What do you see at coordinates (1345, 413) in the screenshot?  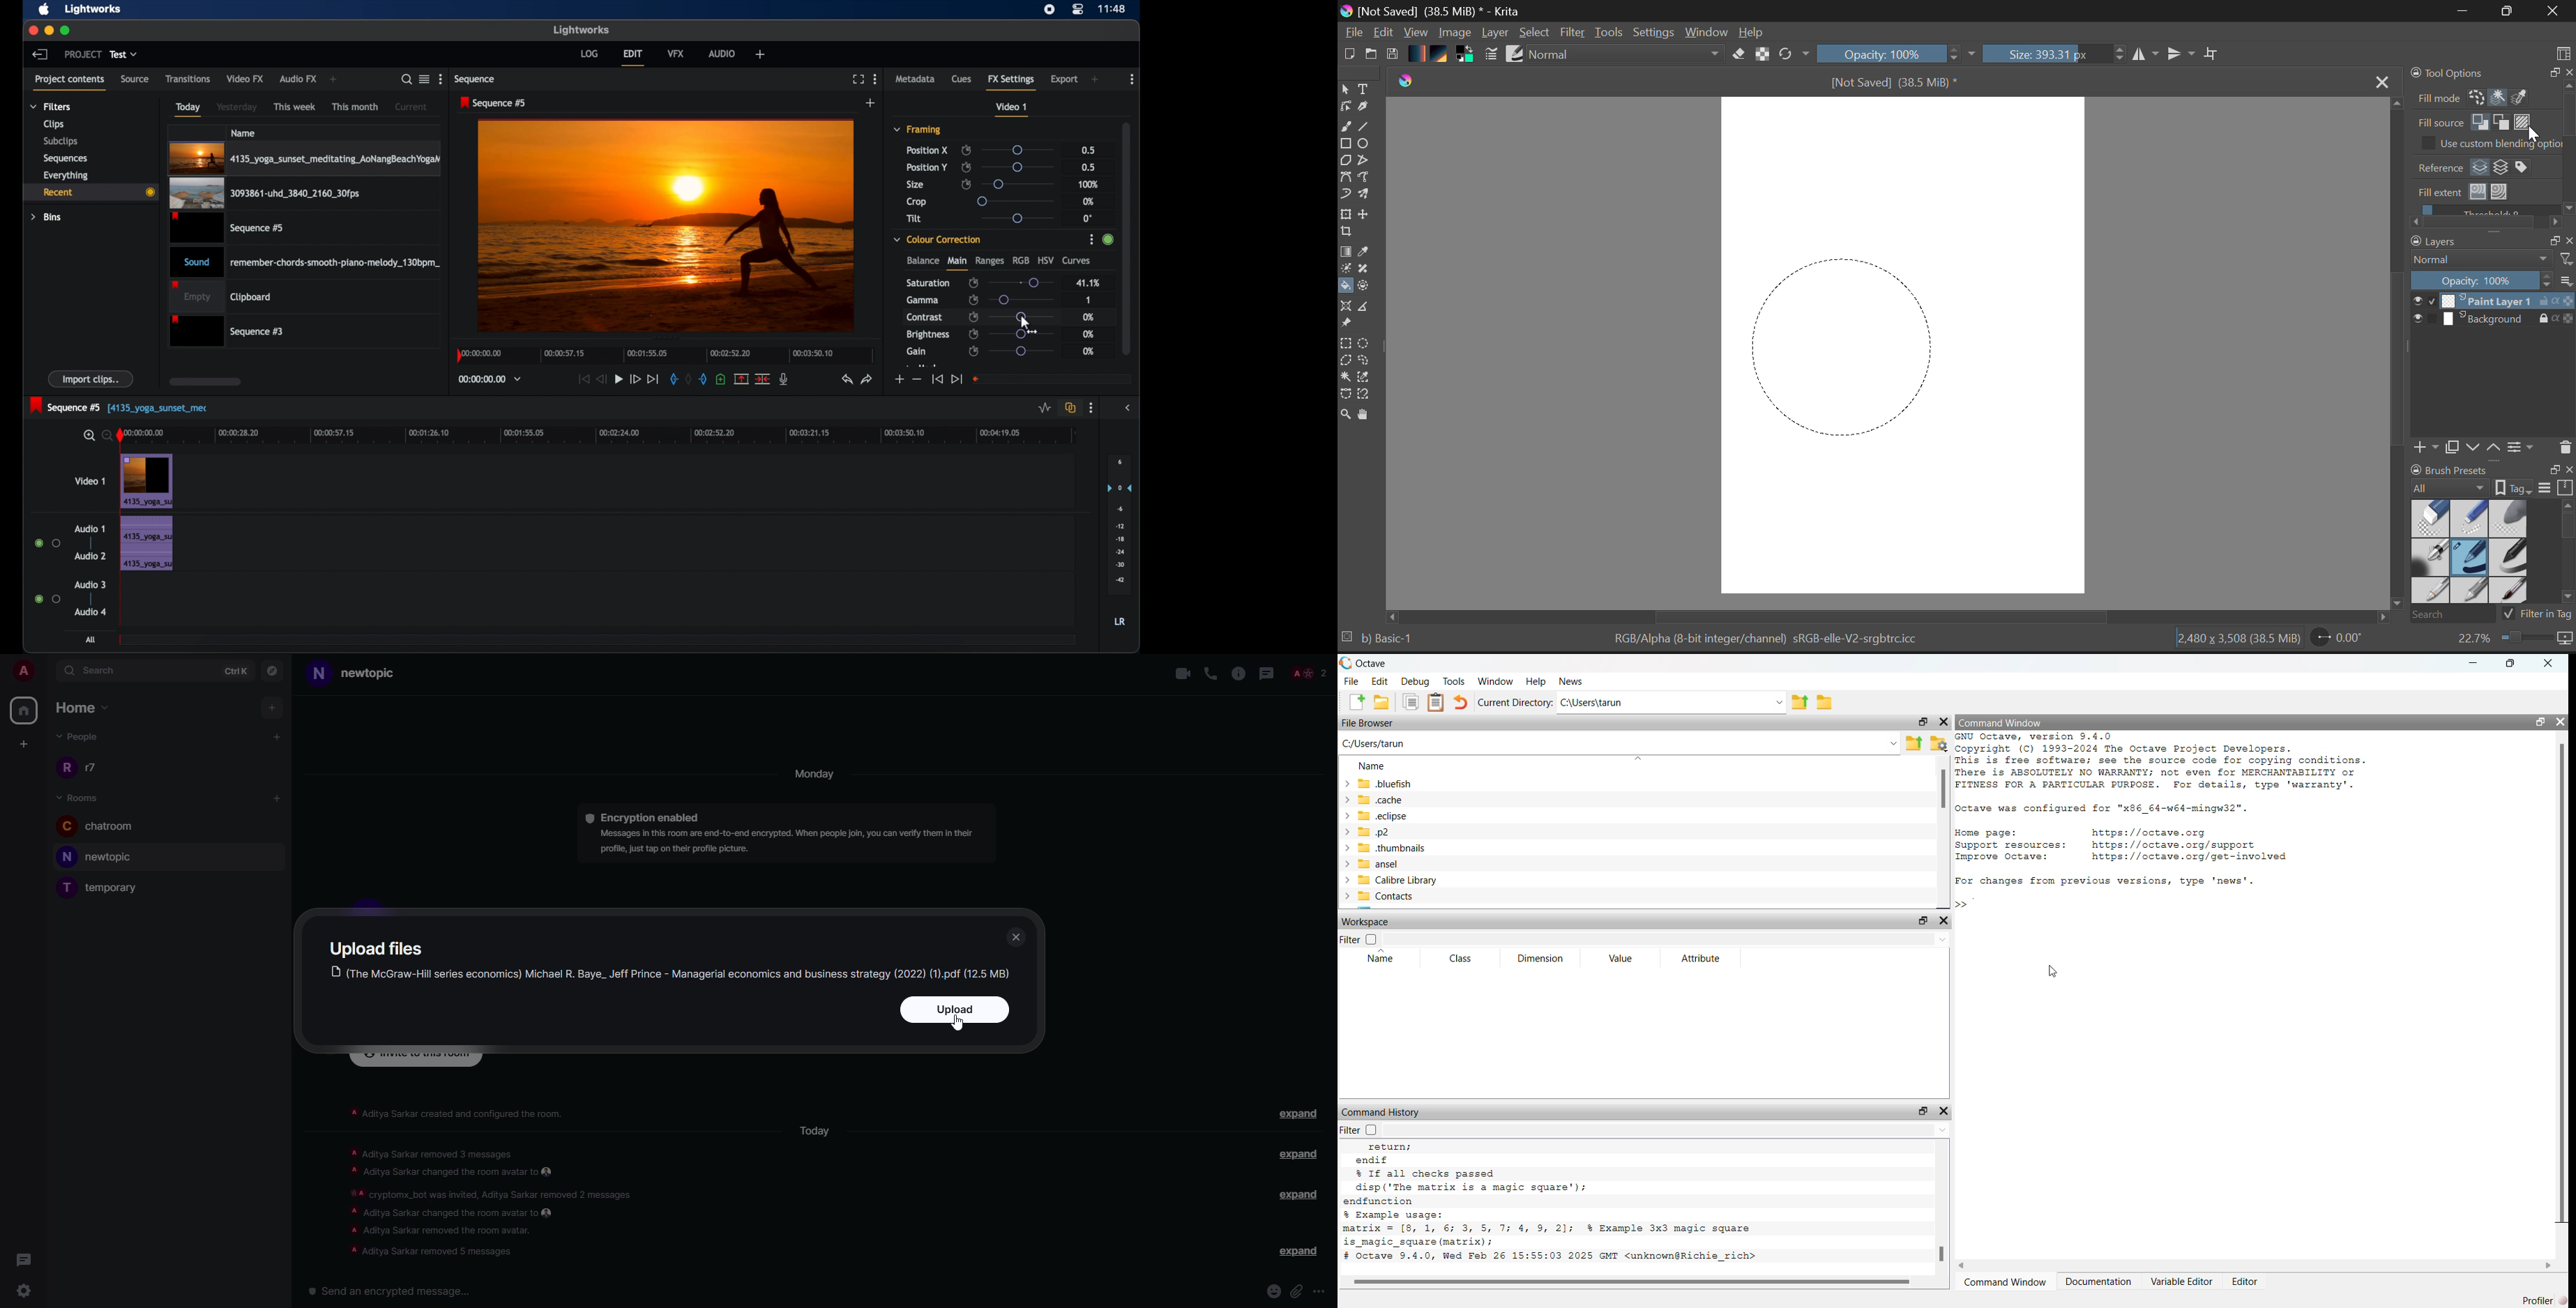 I see `Zoom` at bounding box center [1345, 413].